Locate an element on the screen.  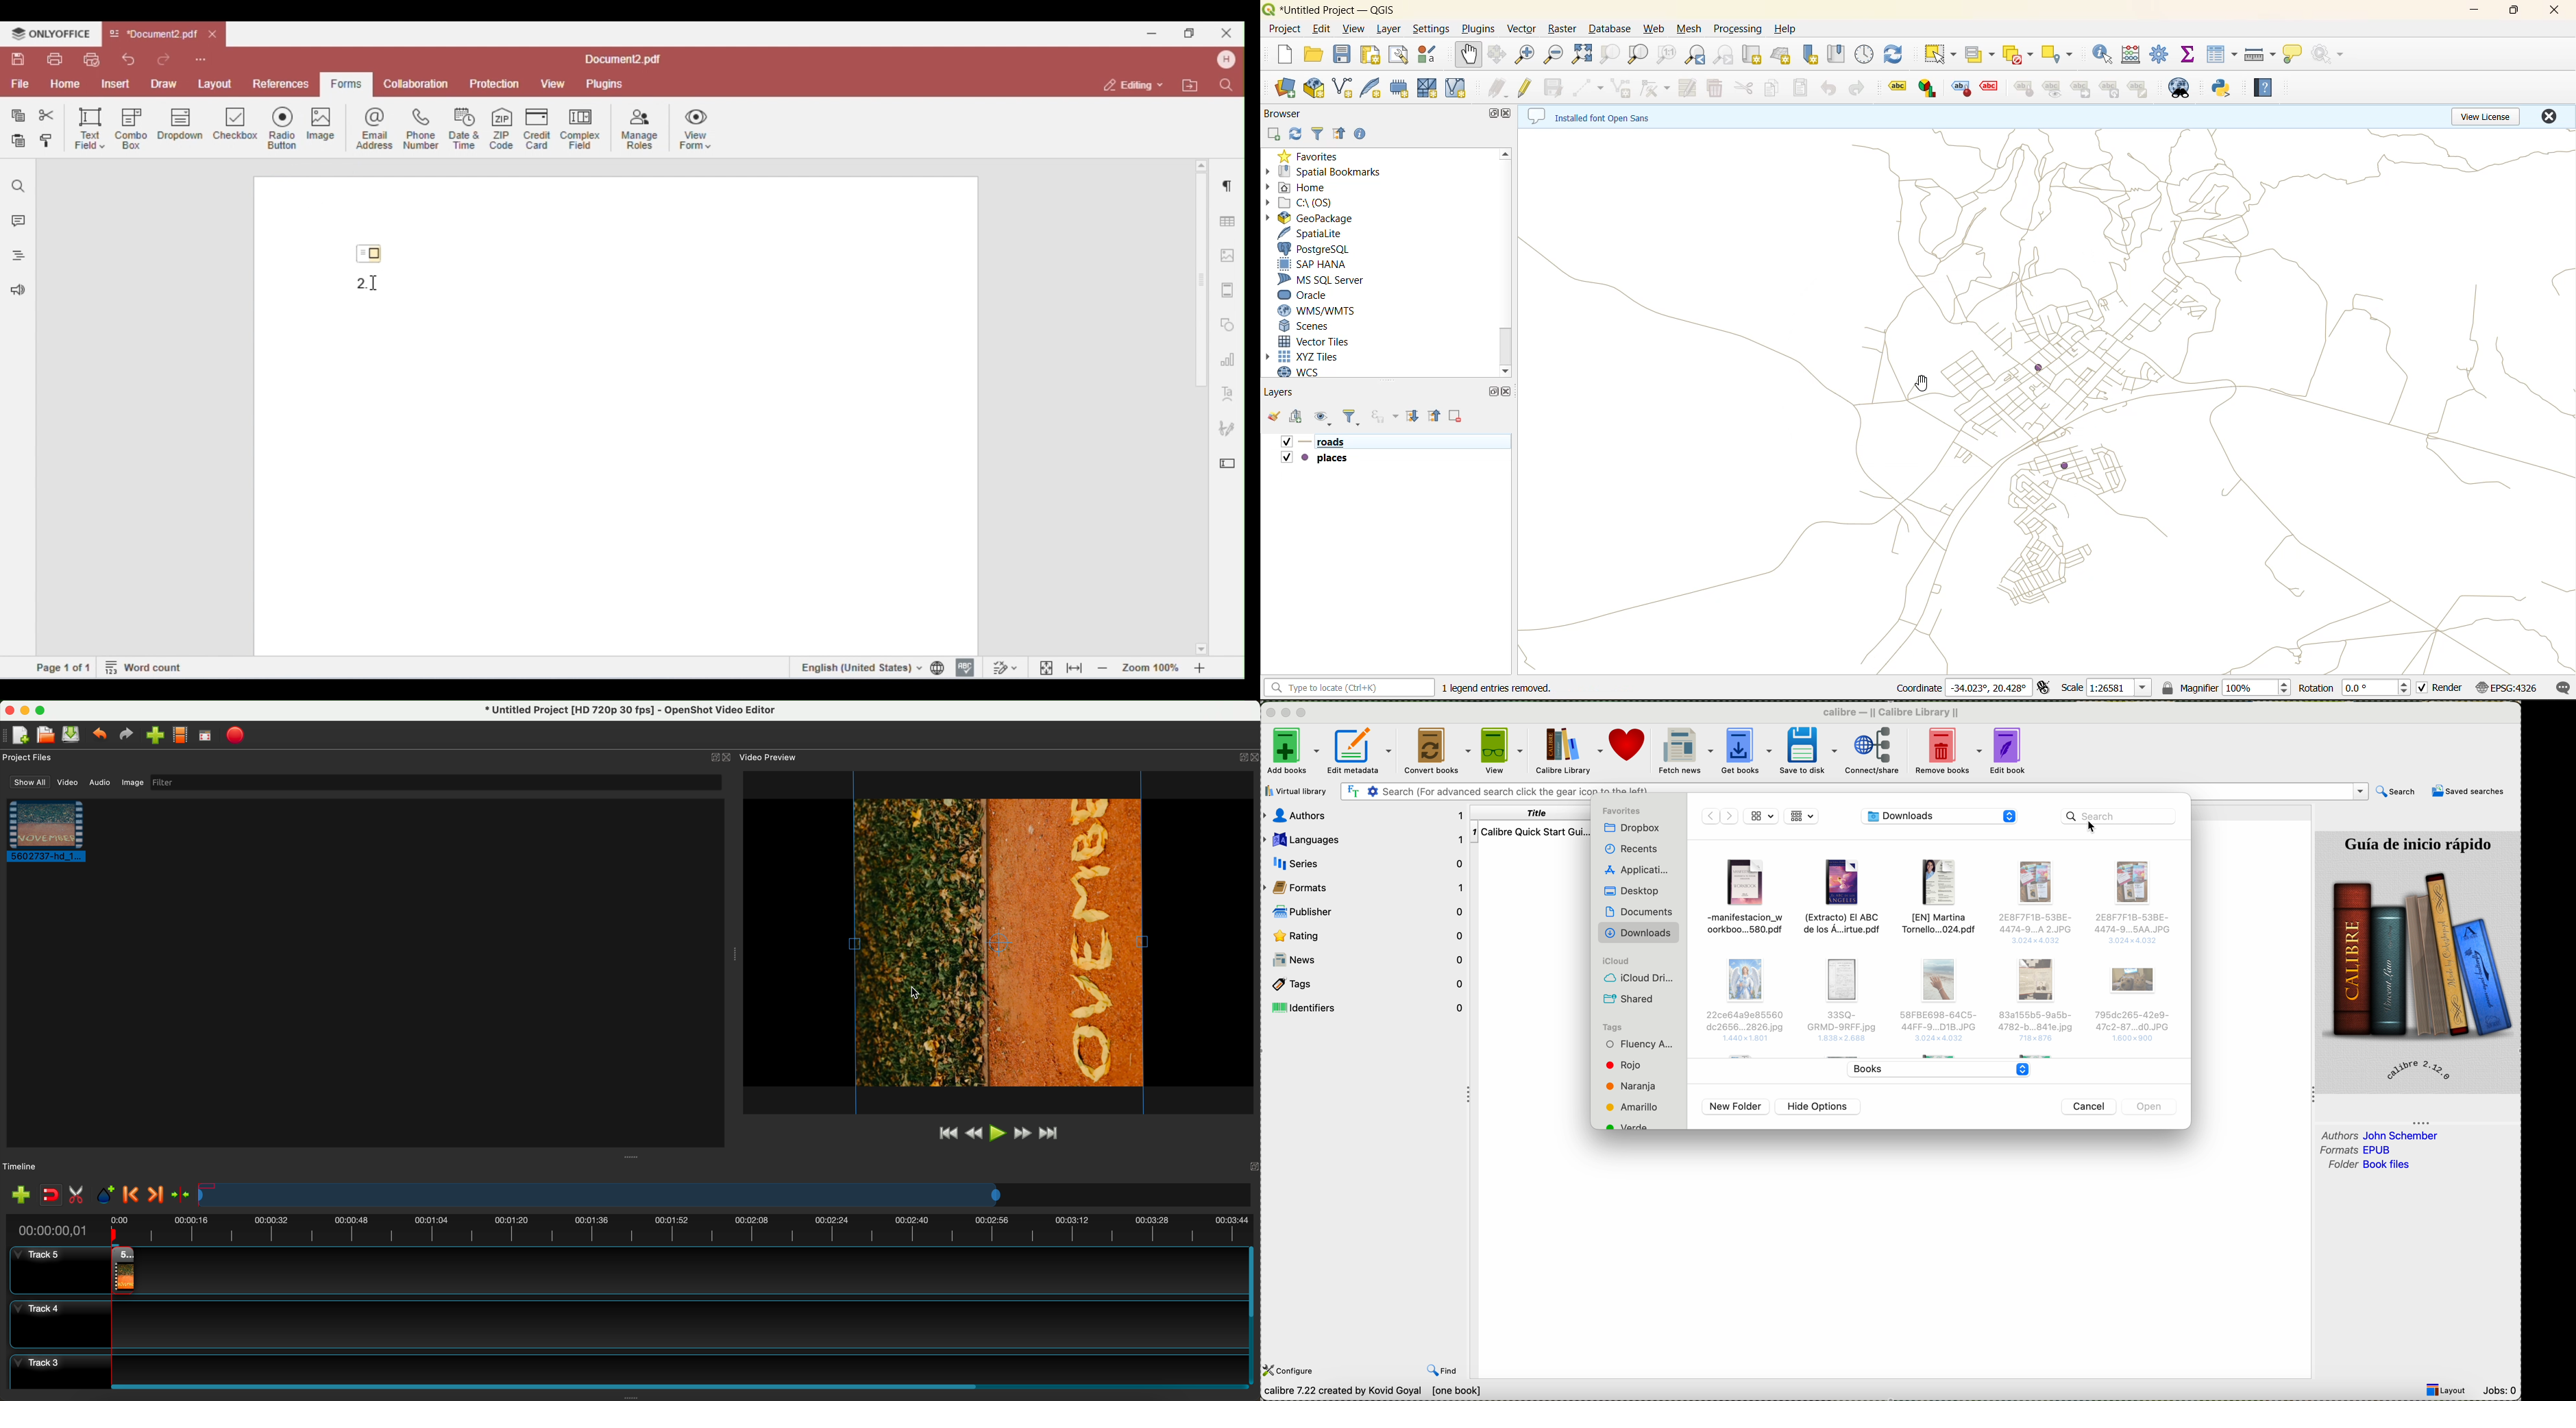
c\:os is located at coordinates (1329, 204).